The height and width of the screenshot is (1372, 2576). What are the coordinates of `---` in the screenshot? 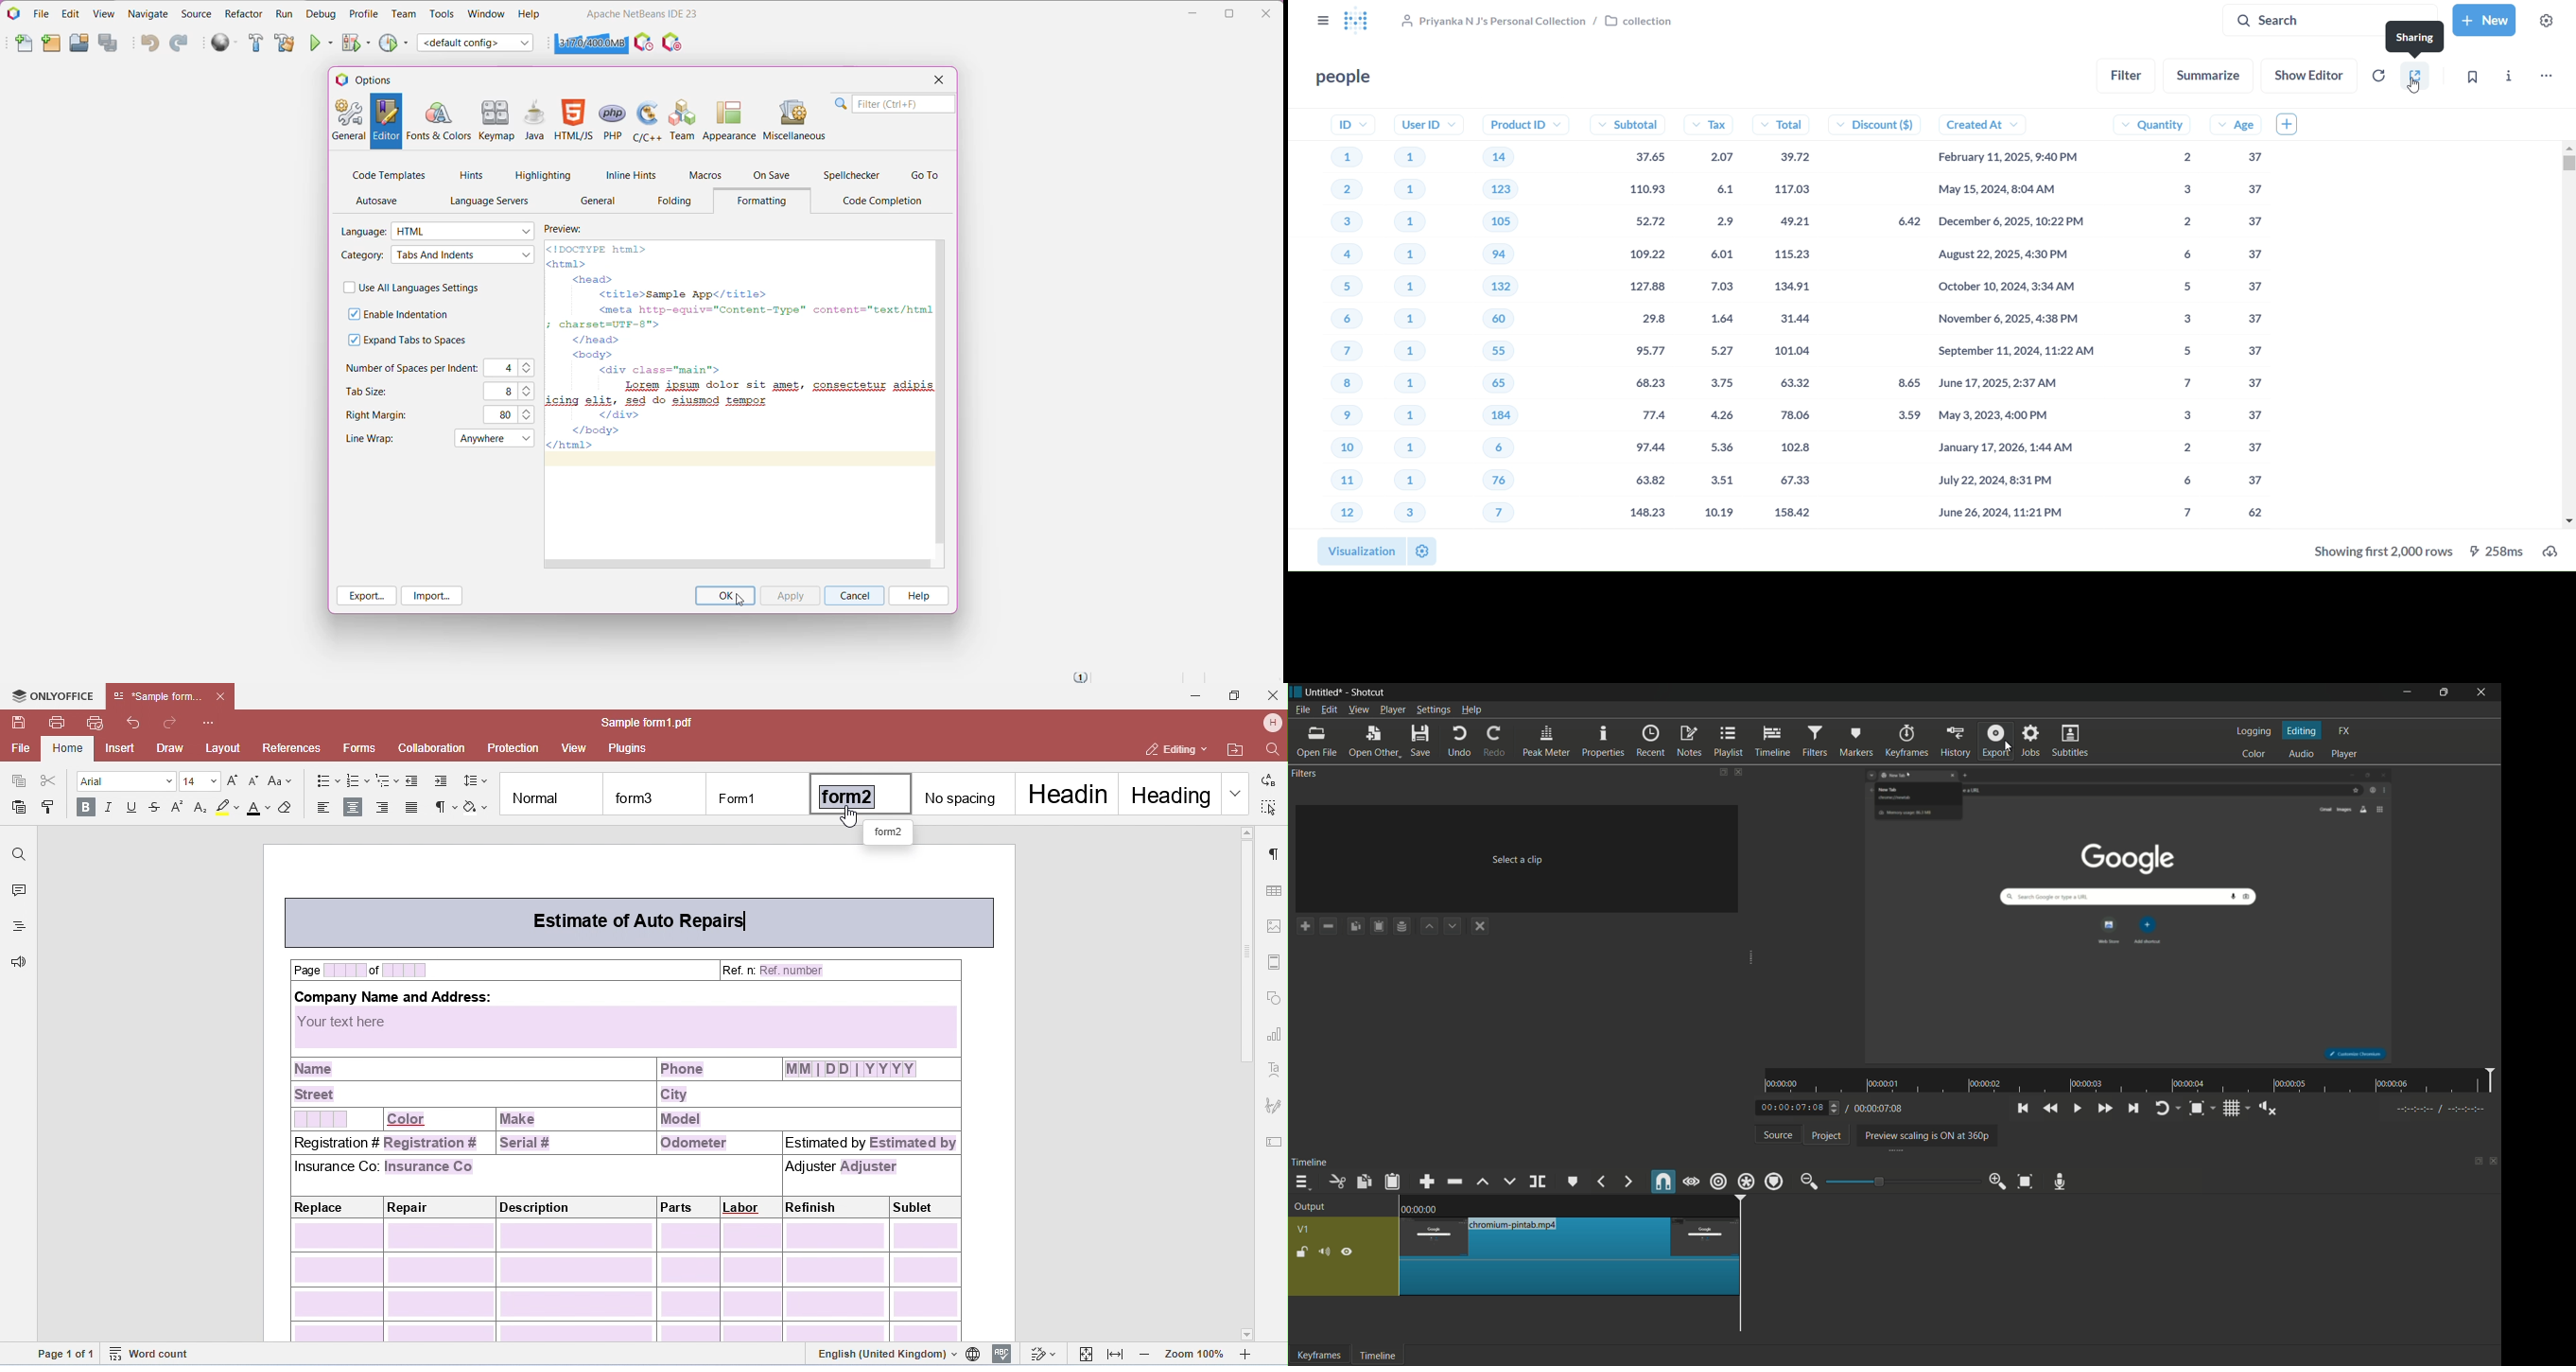 It's located at (2440, 1109).